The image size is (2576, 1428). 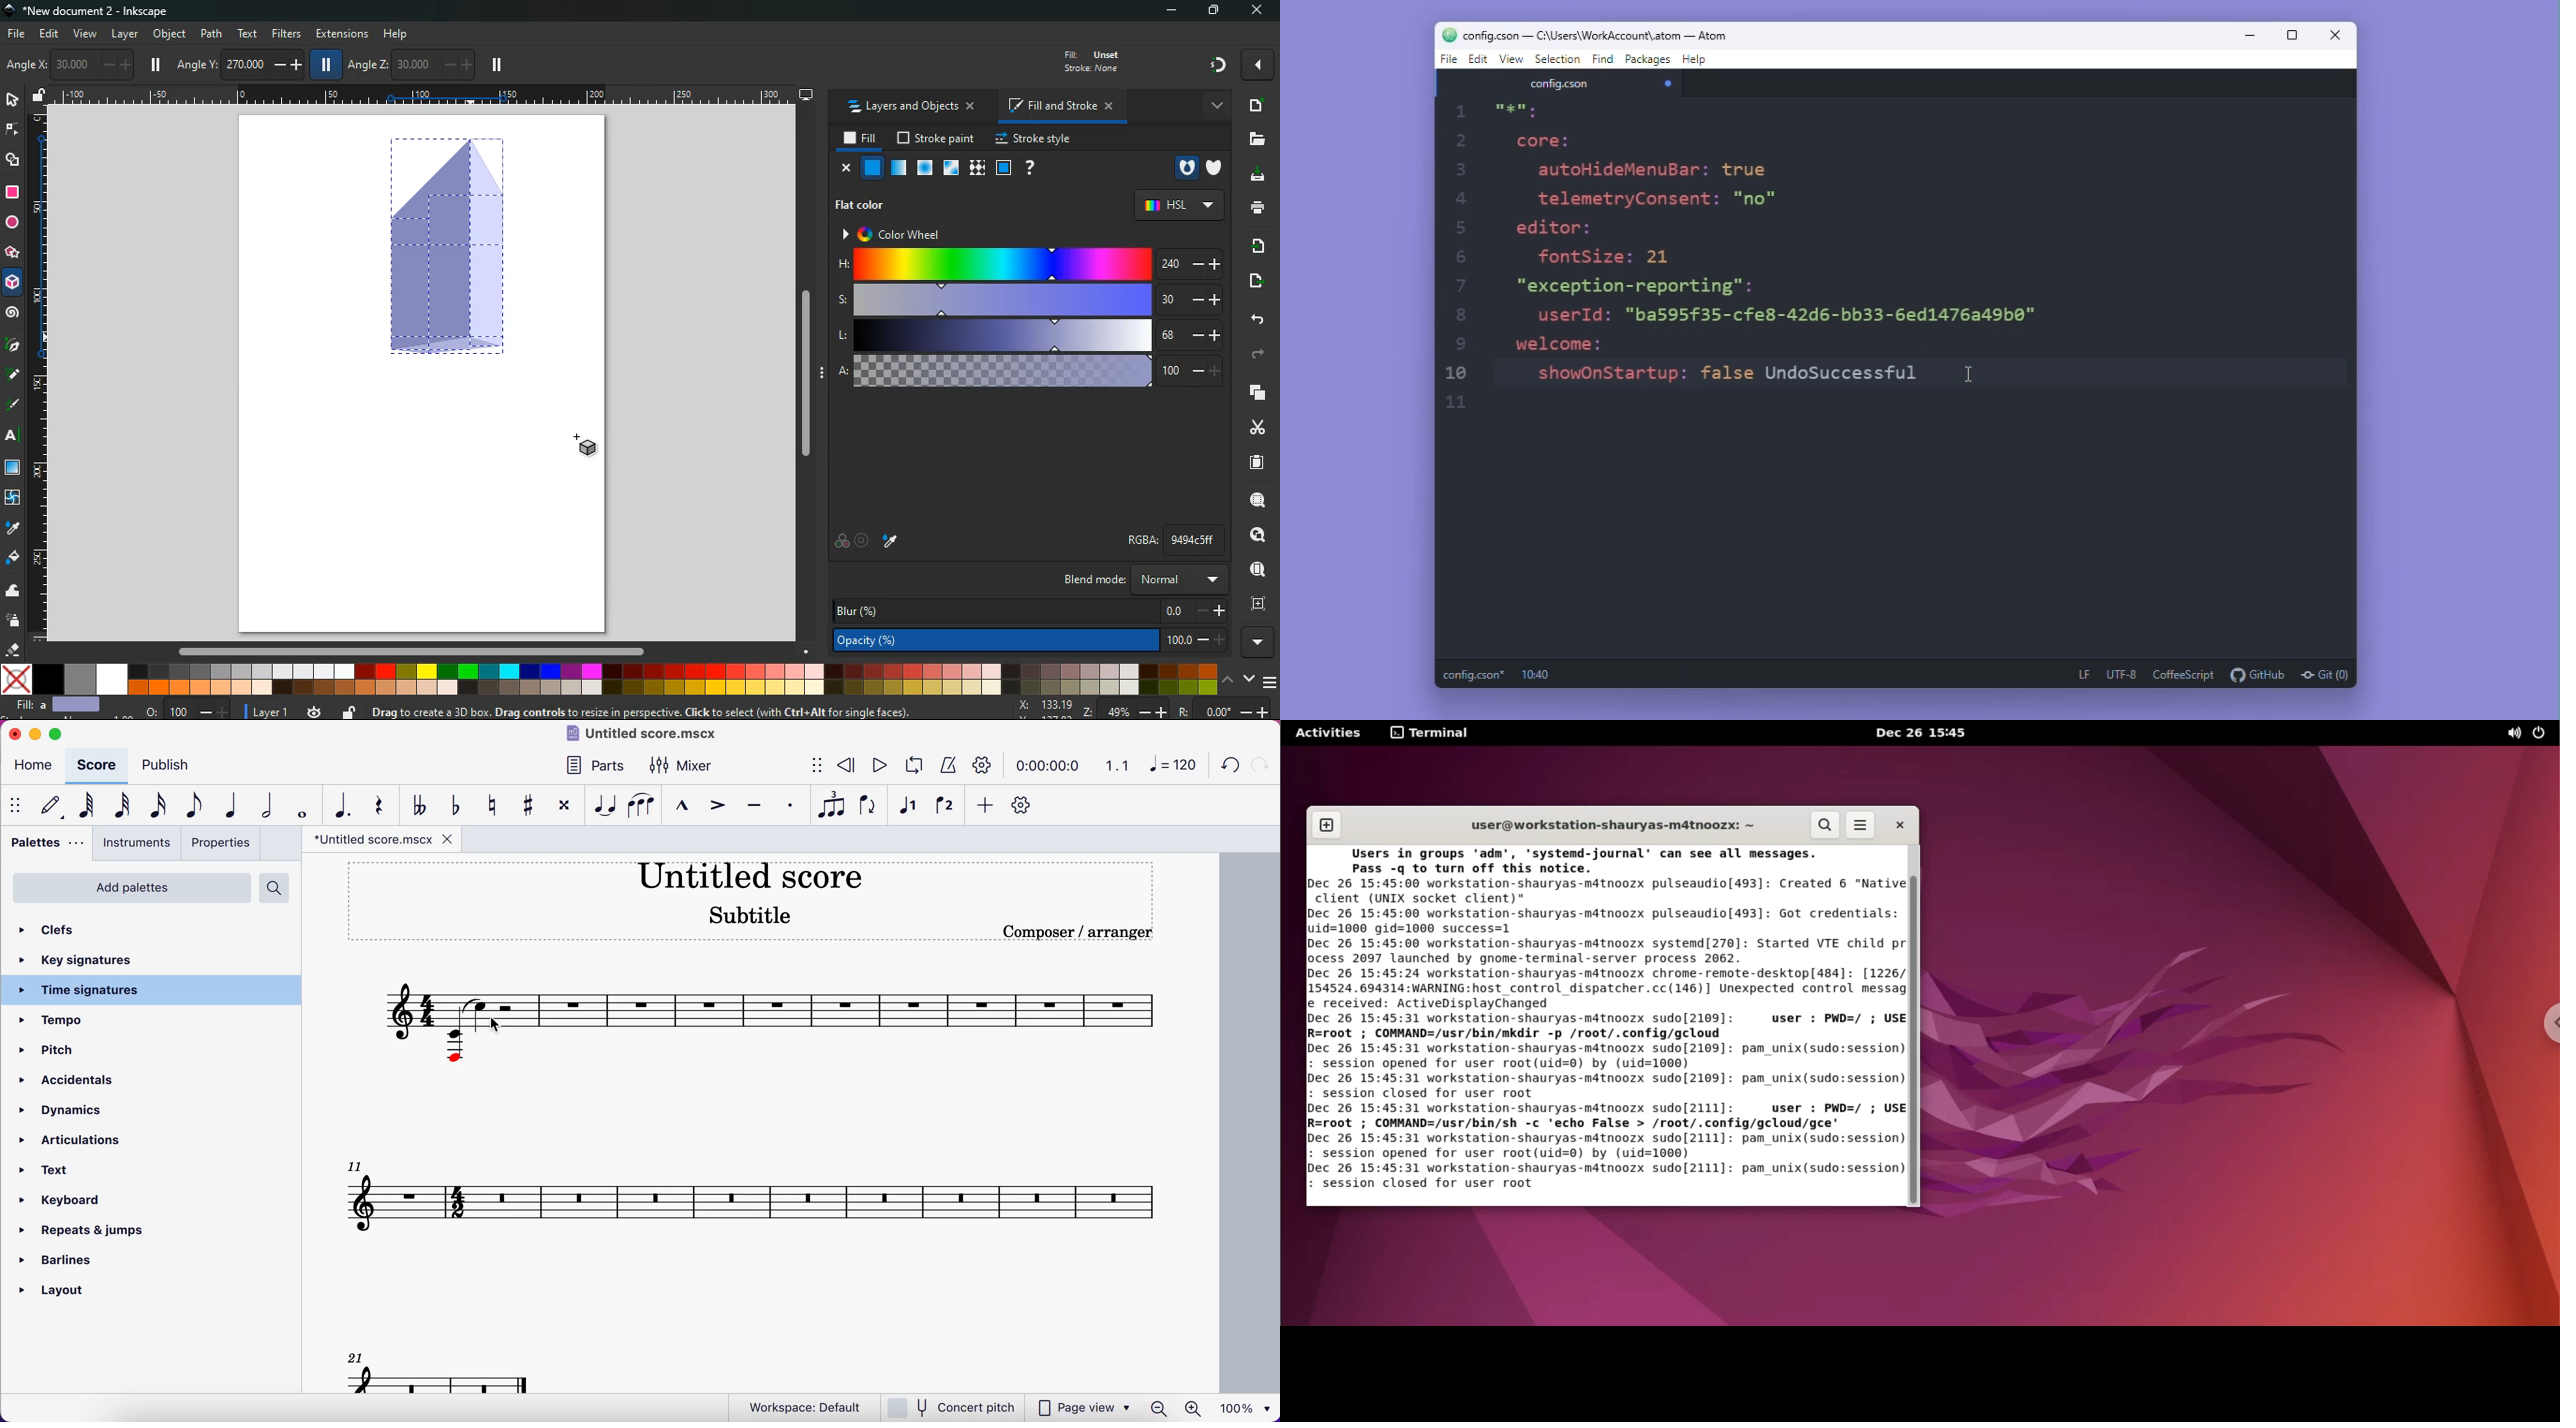 I want to click on fill, so click(x=13, y=558).